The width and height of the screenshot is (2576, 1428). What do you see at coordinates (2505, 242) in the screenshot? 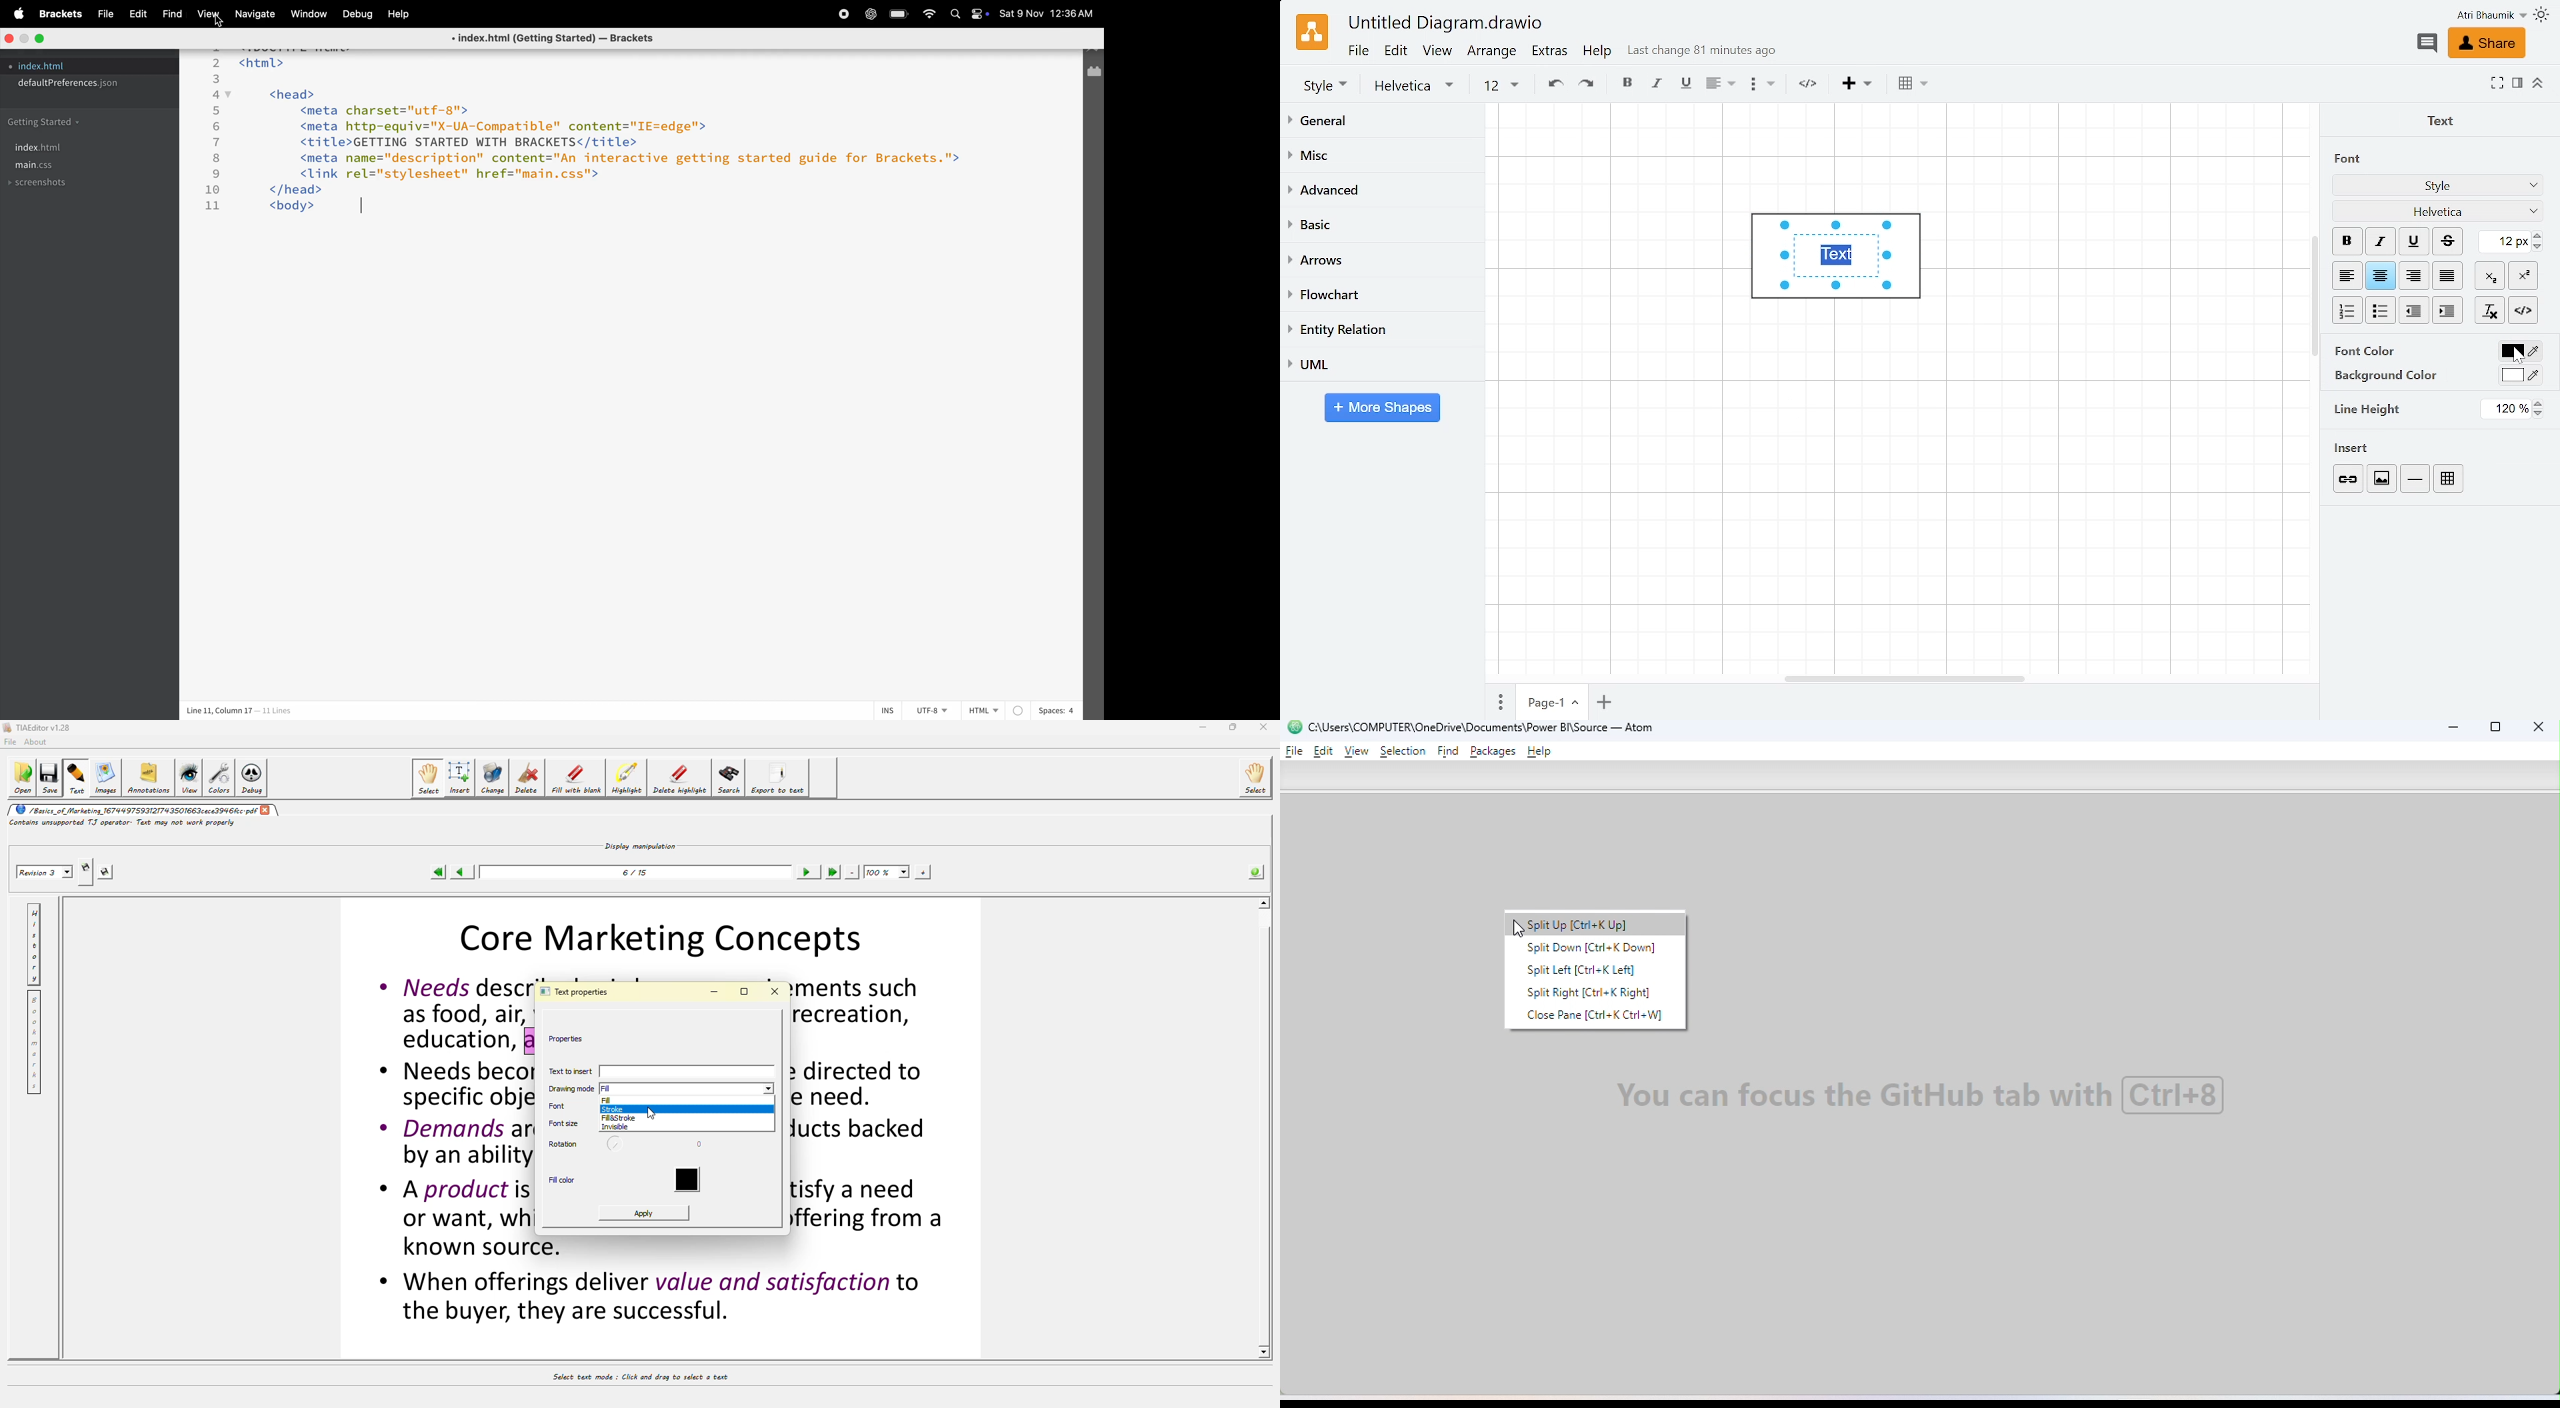
I see `Font size` at bounding box center [2505, 242].